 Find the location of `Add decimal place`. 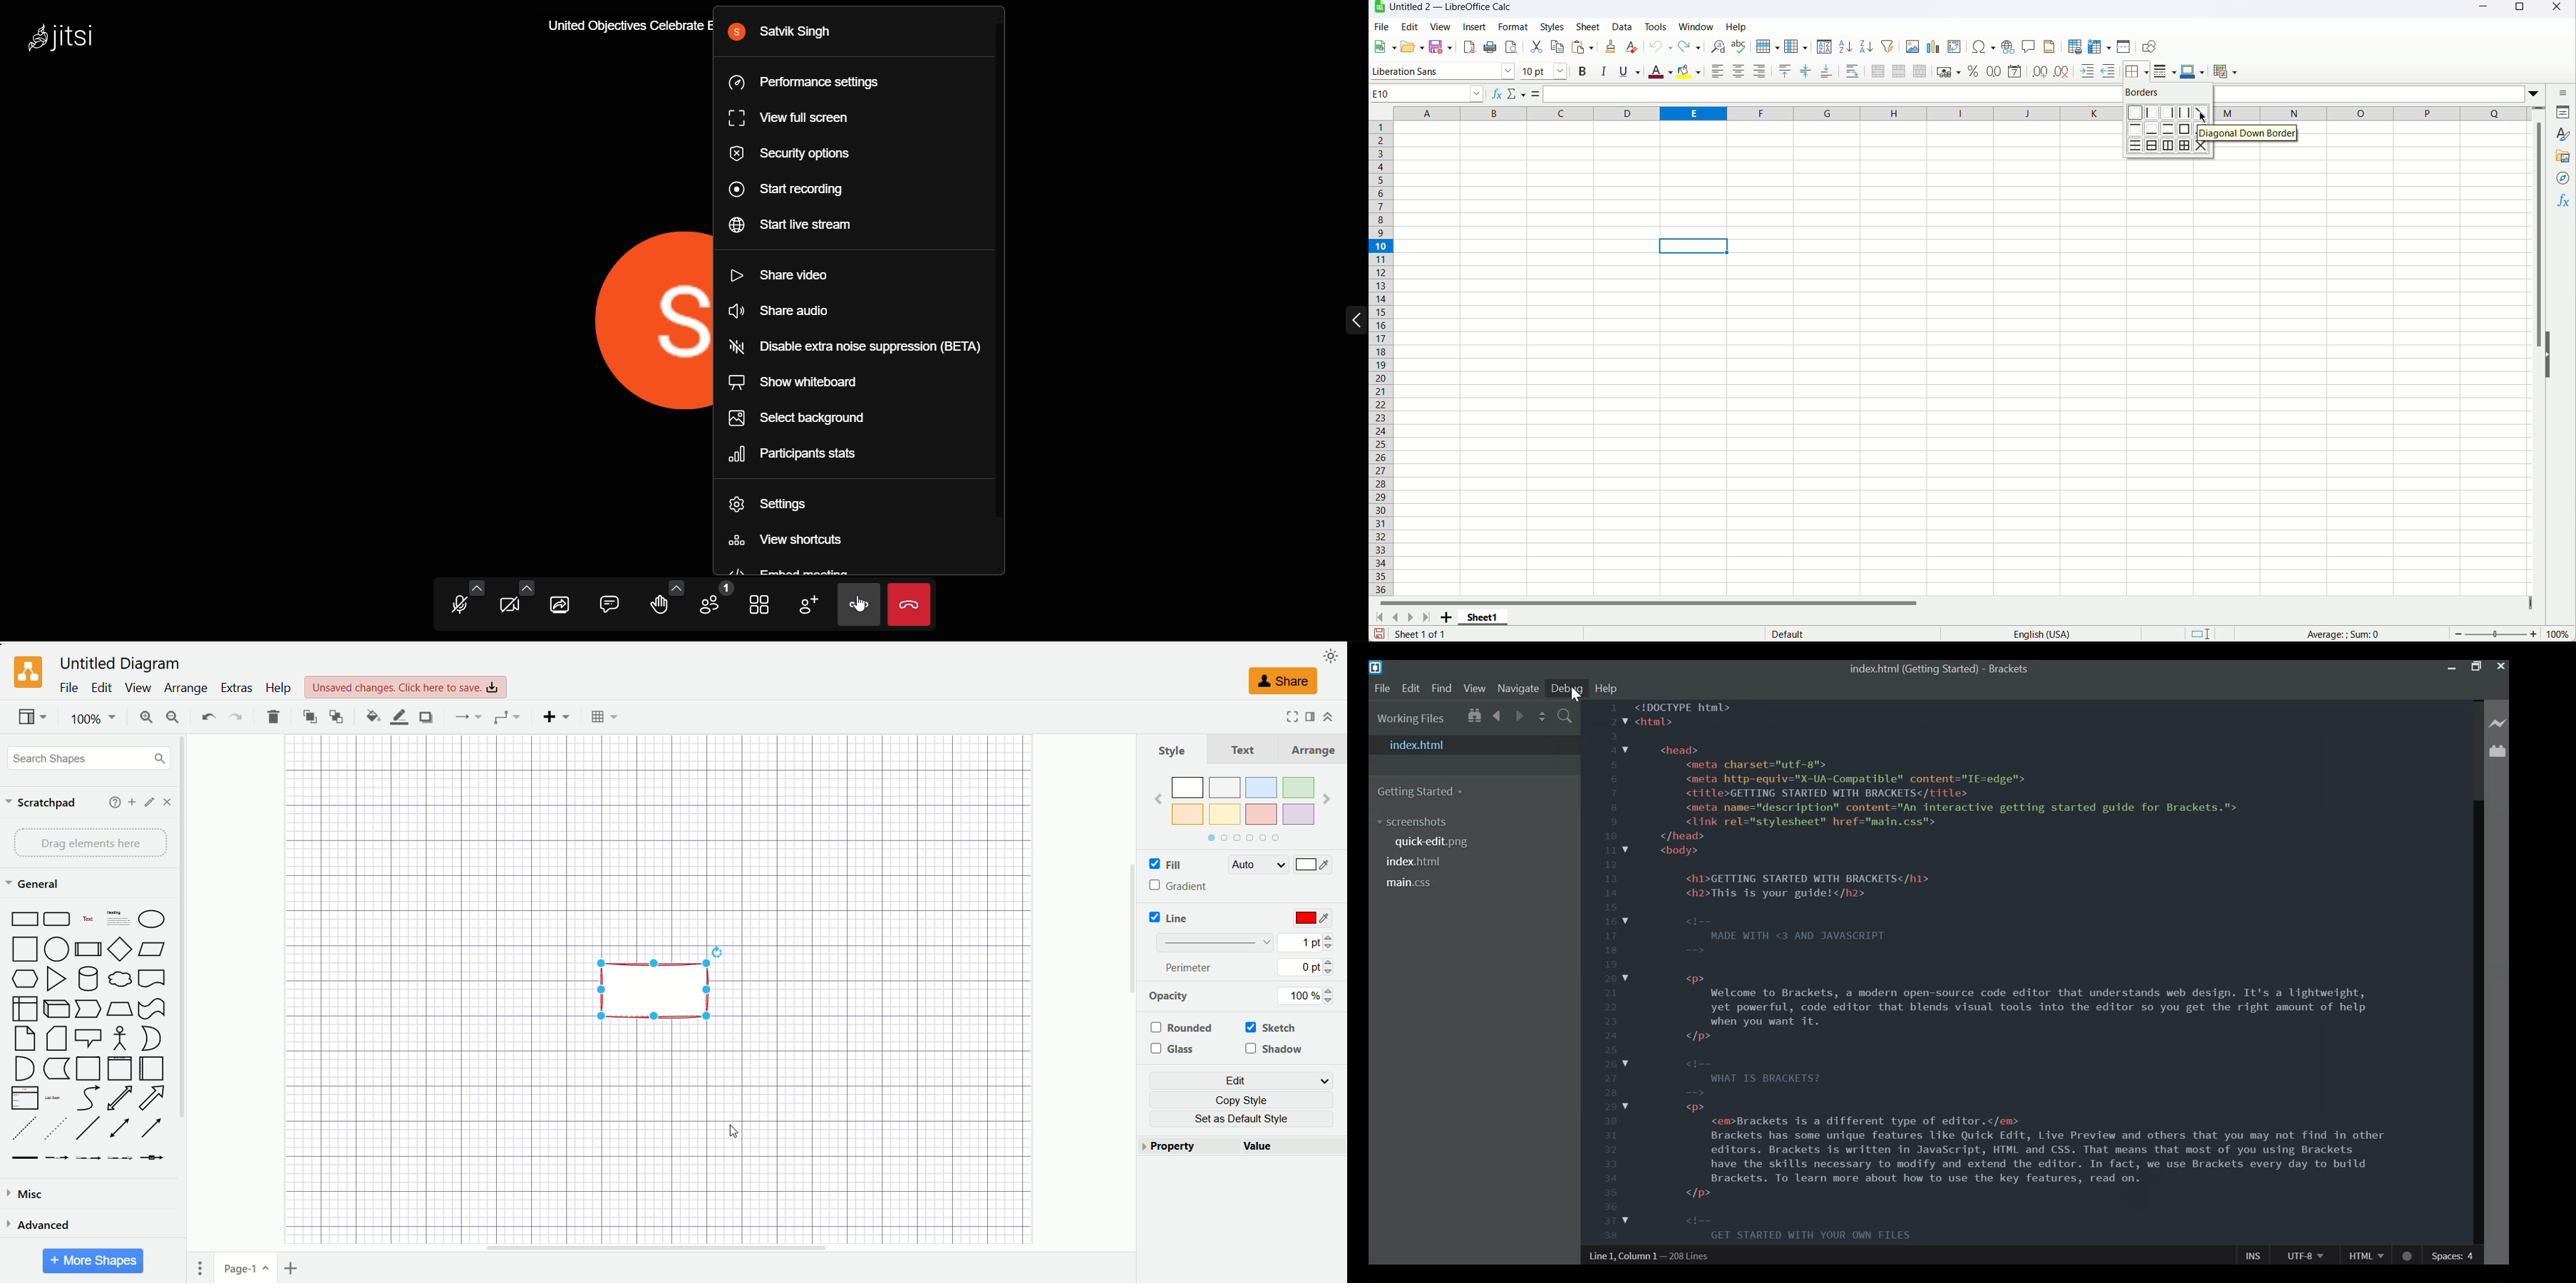

Add decimal place is located at coordinates (2038, 70).